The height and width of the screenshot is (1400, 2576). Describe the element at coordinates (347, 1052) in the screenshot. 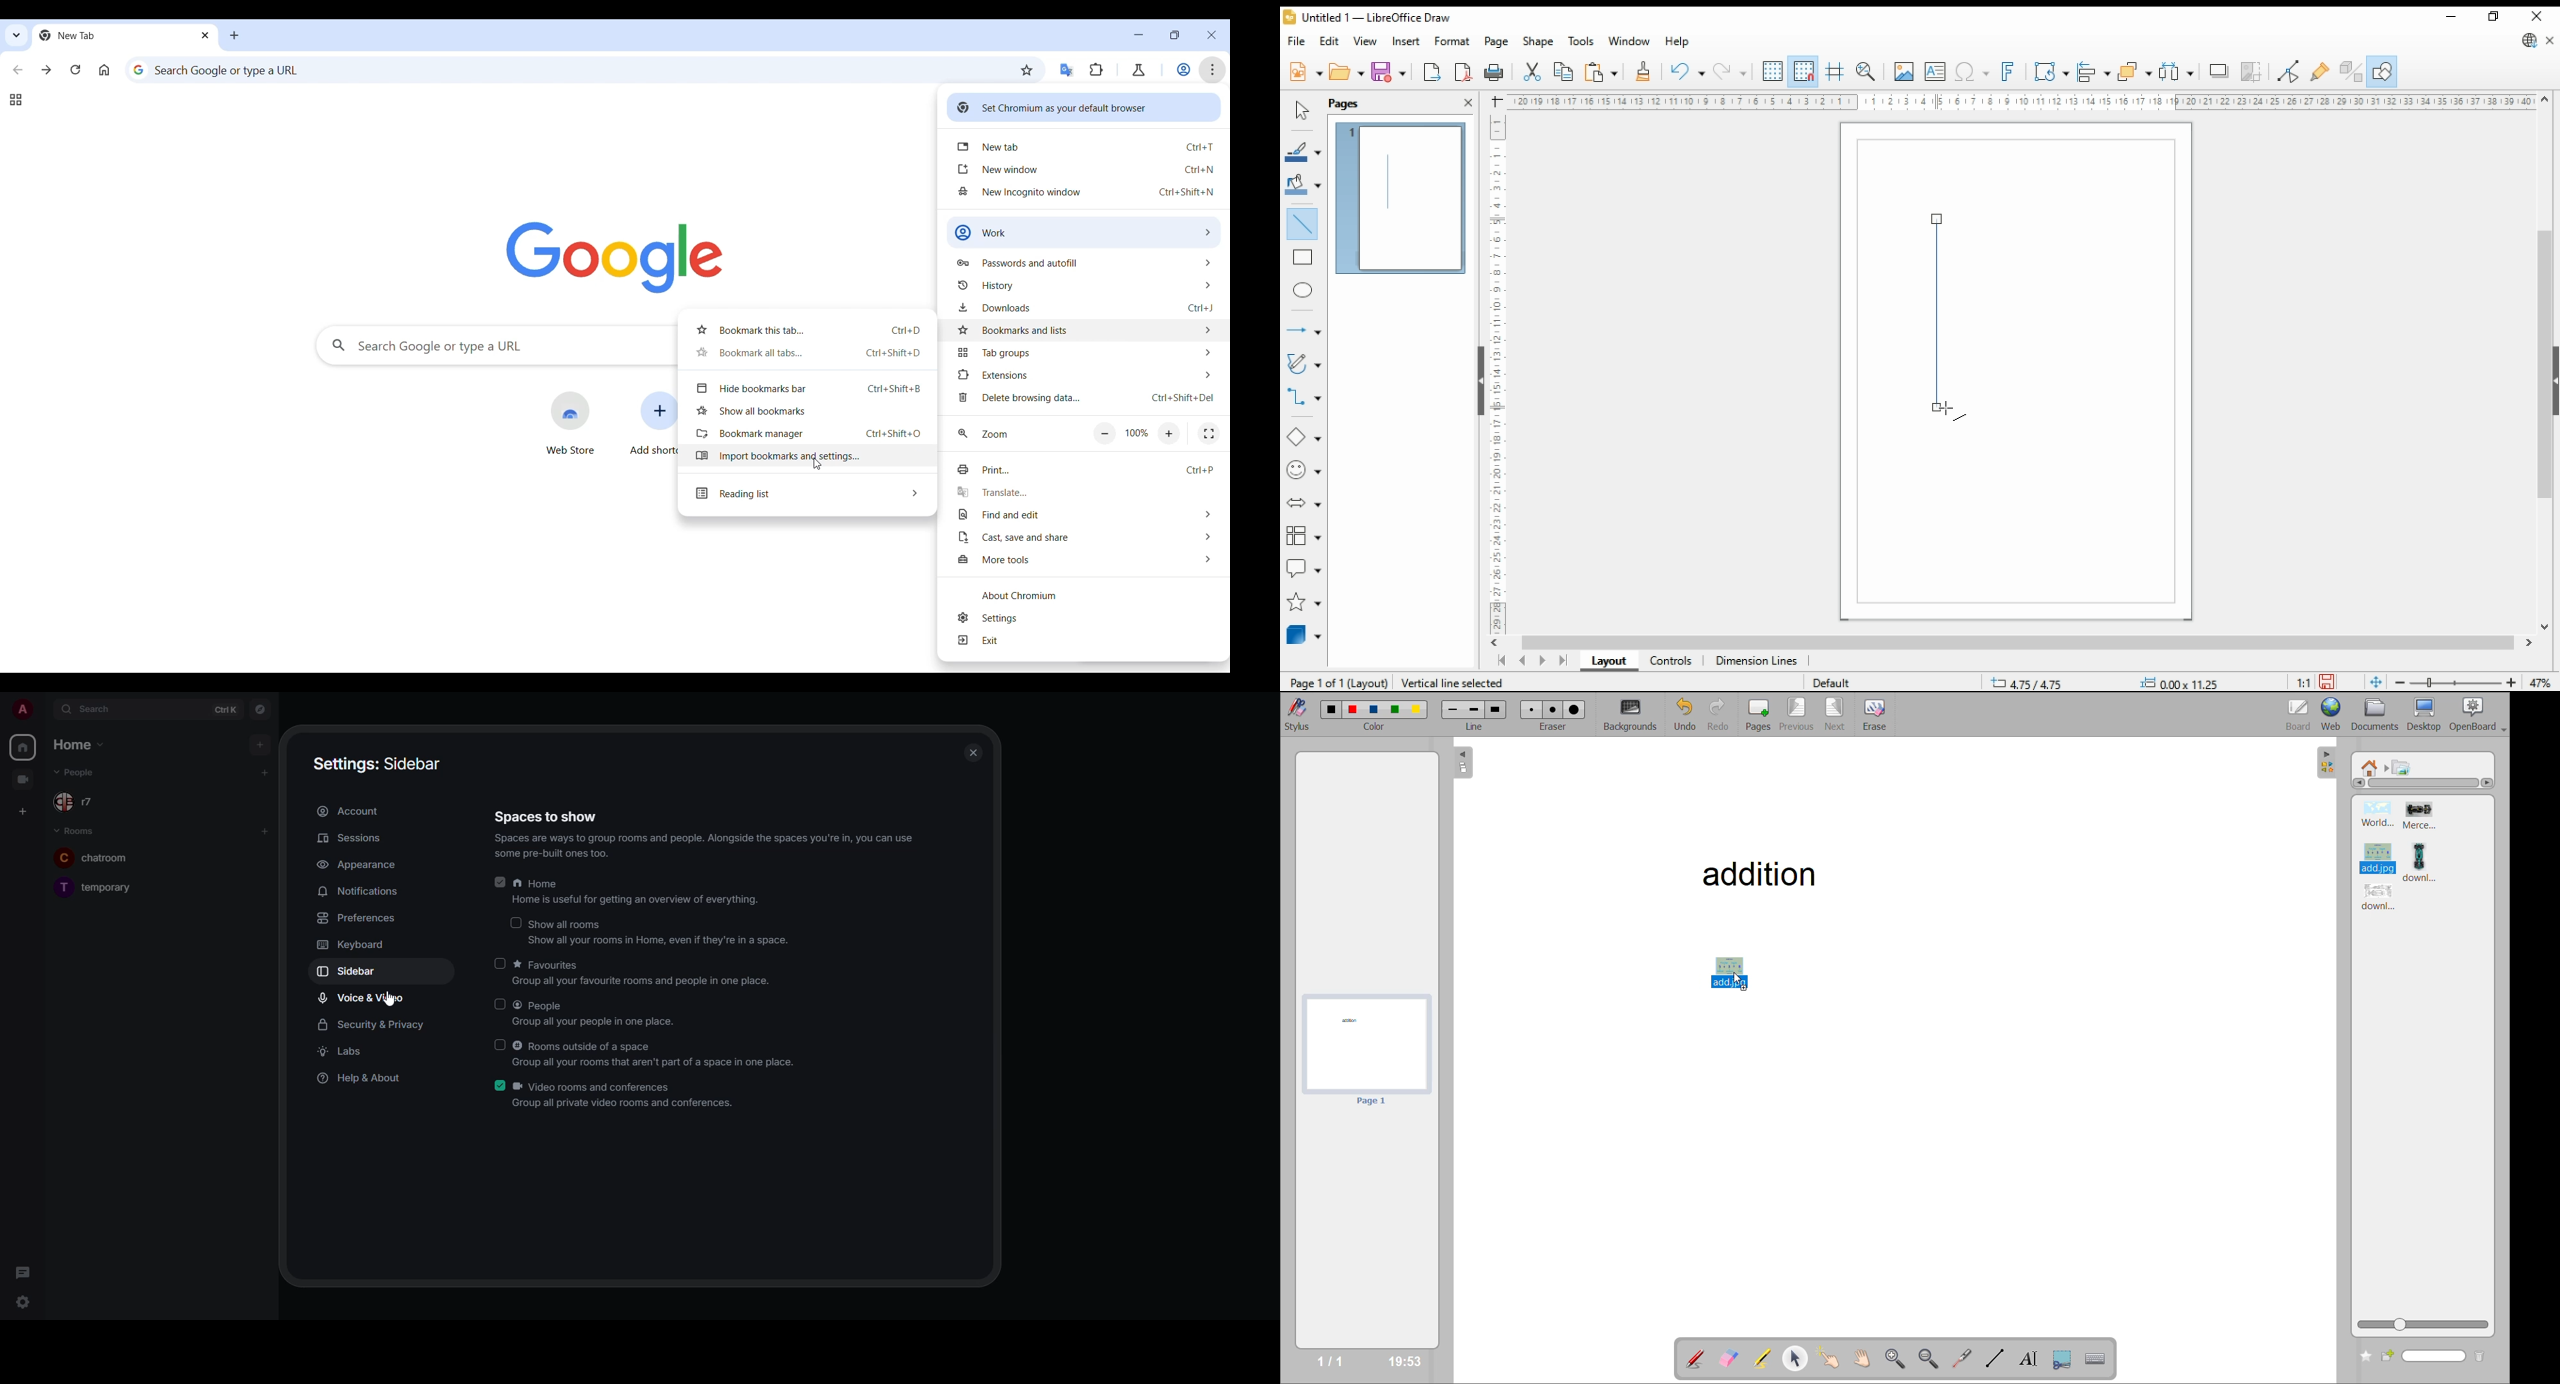

I see `labs` at that location.